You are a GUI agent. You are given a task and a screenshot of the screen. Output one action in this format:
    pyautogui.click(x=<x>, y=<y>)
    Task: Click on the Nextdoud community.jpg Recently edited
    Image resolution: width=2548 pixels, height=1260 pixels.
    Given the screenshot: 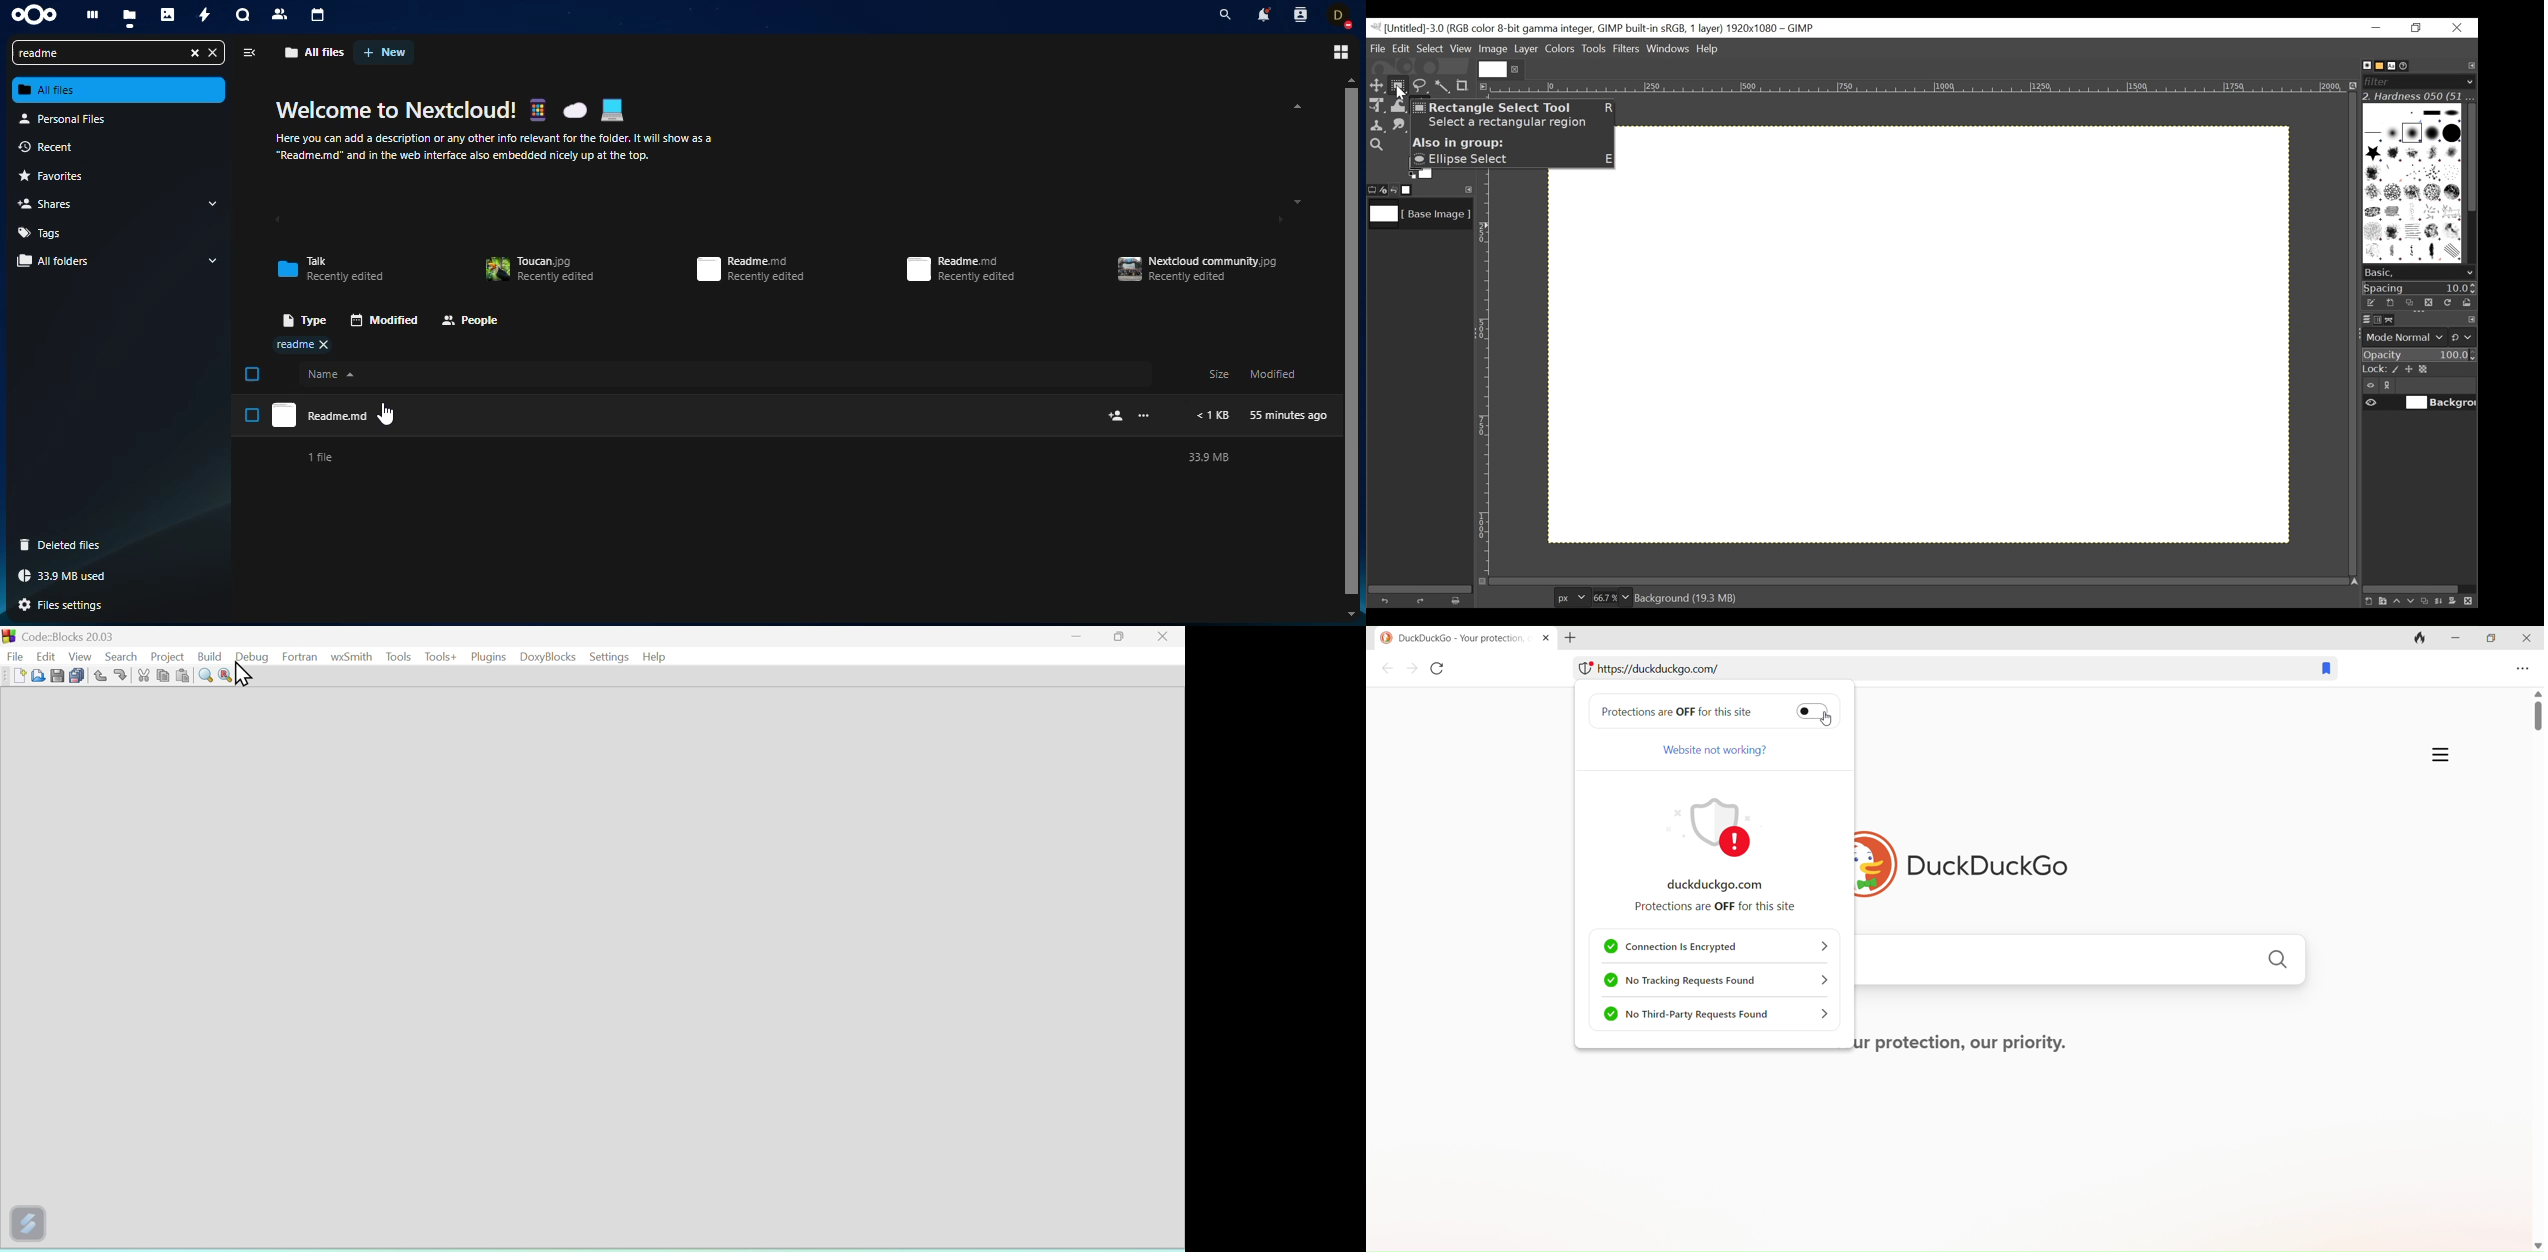 What is the action you would take?
    pyautogui.click(x=1198, y=269)
    